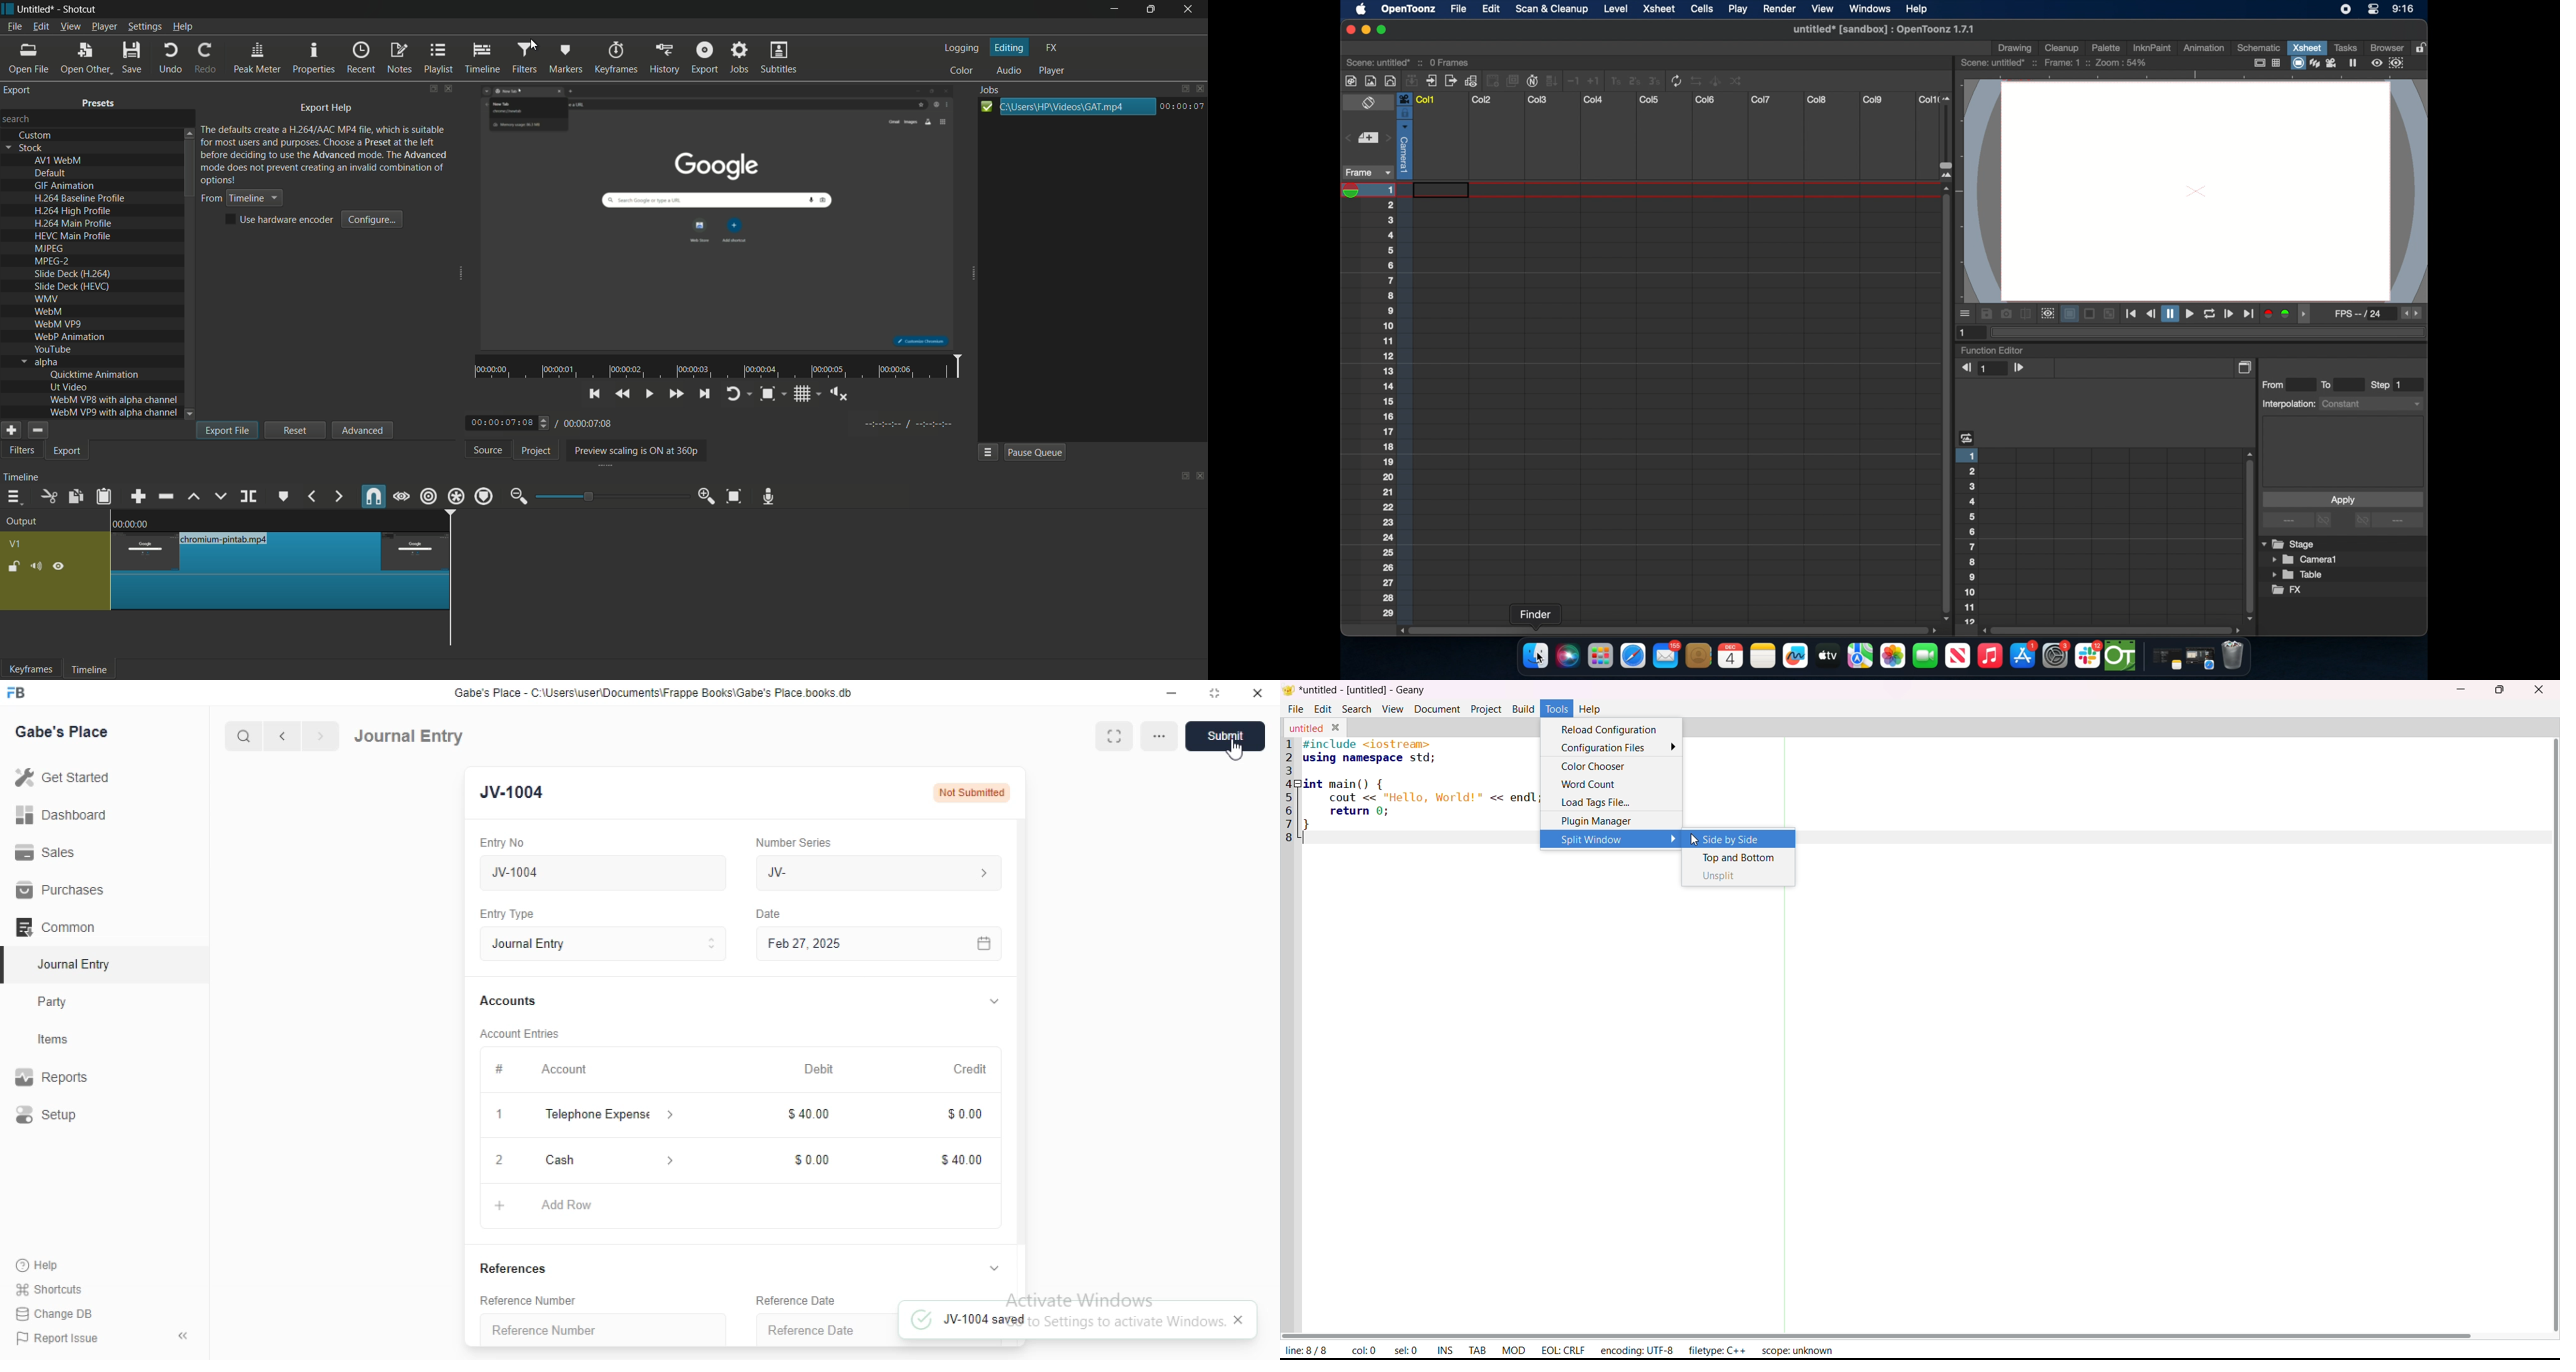 The height and width of the screenshot is (1372, 2576). I want to click on toggle play or pause, so click(647, 393).